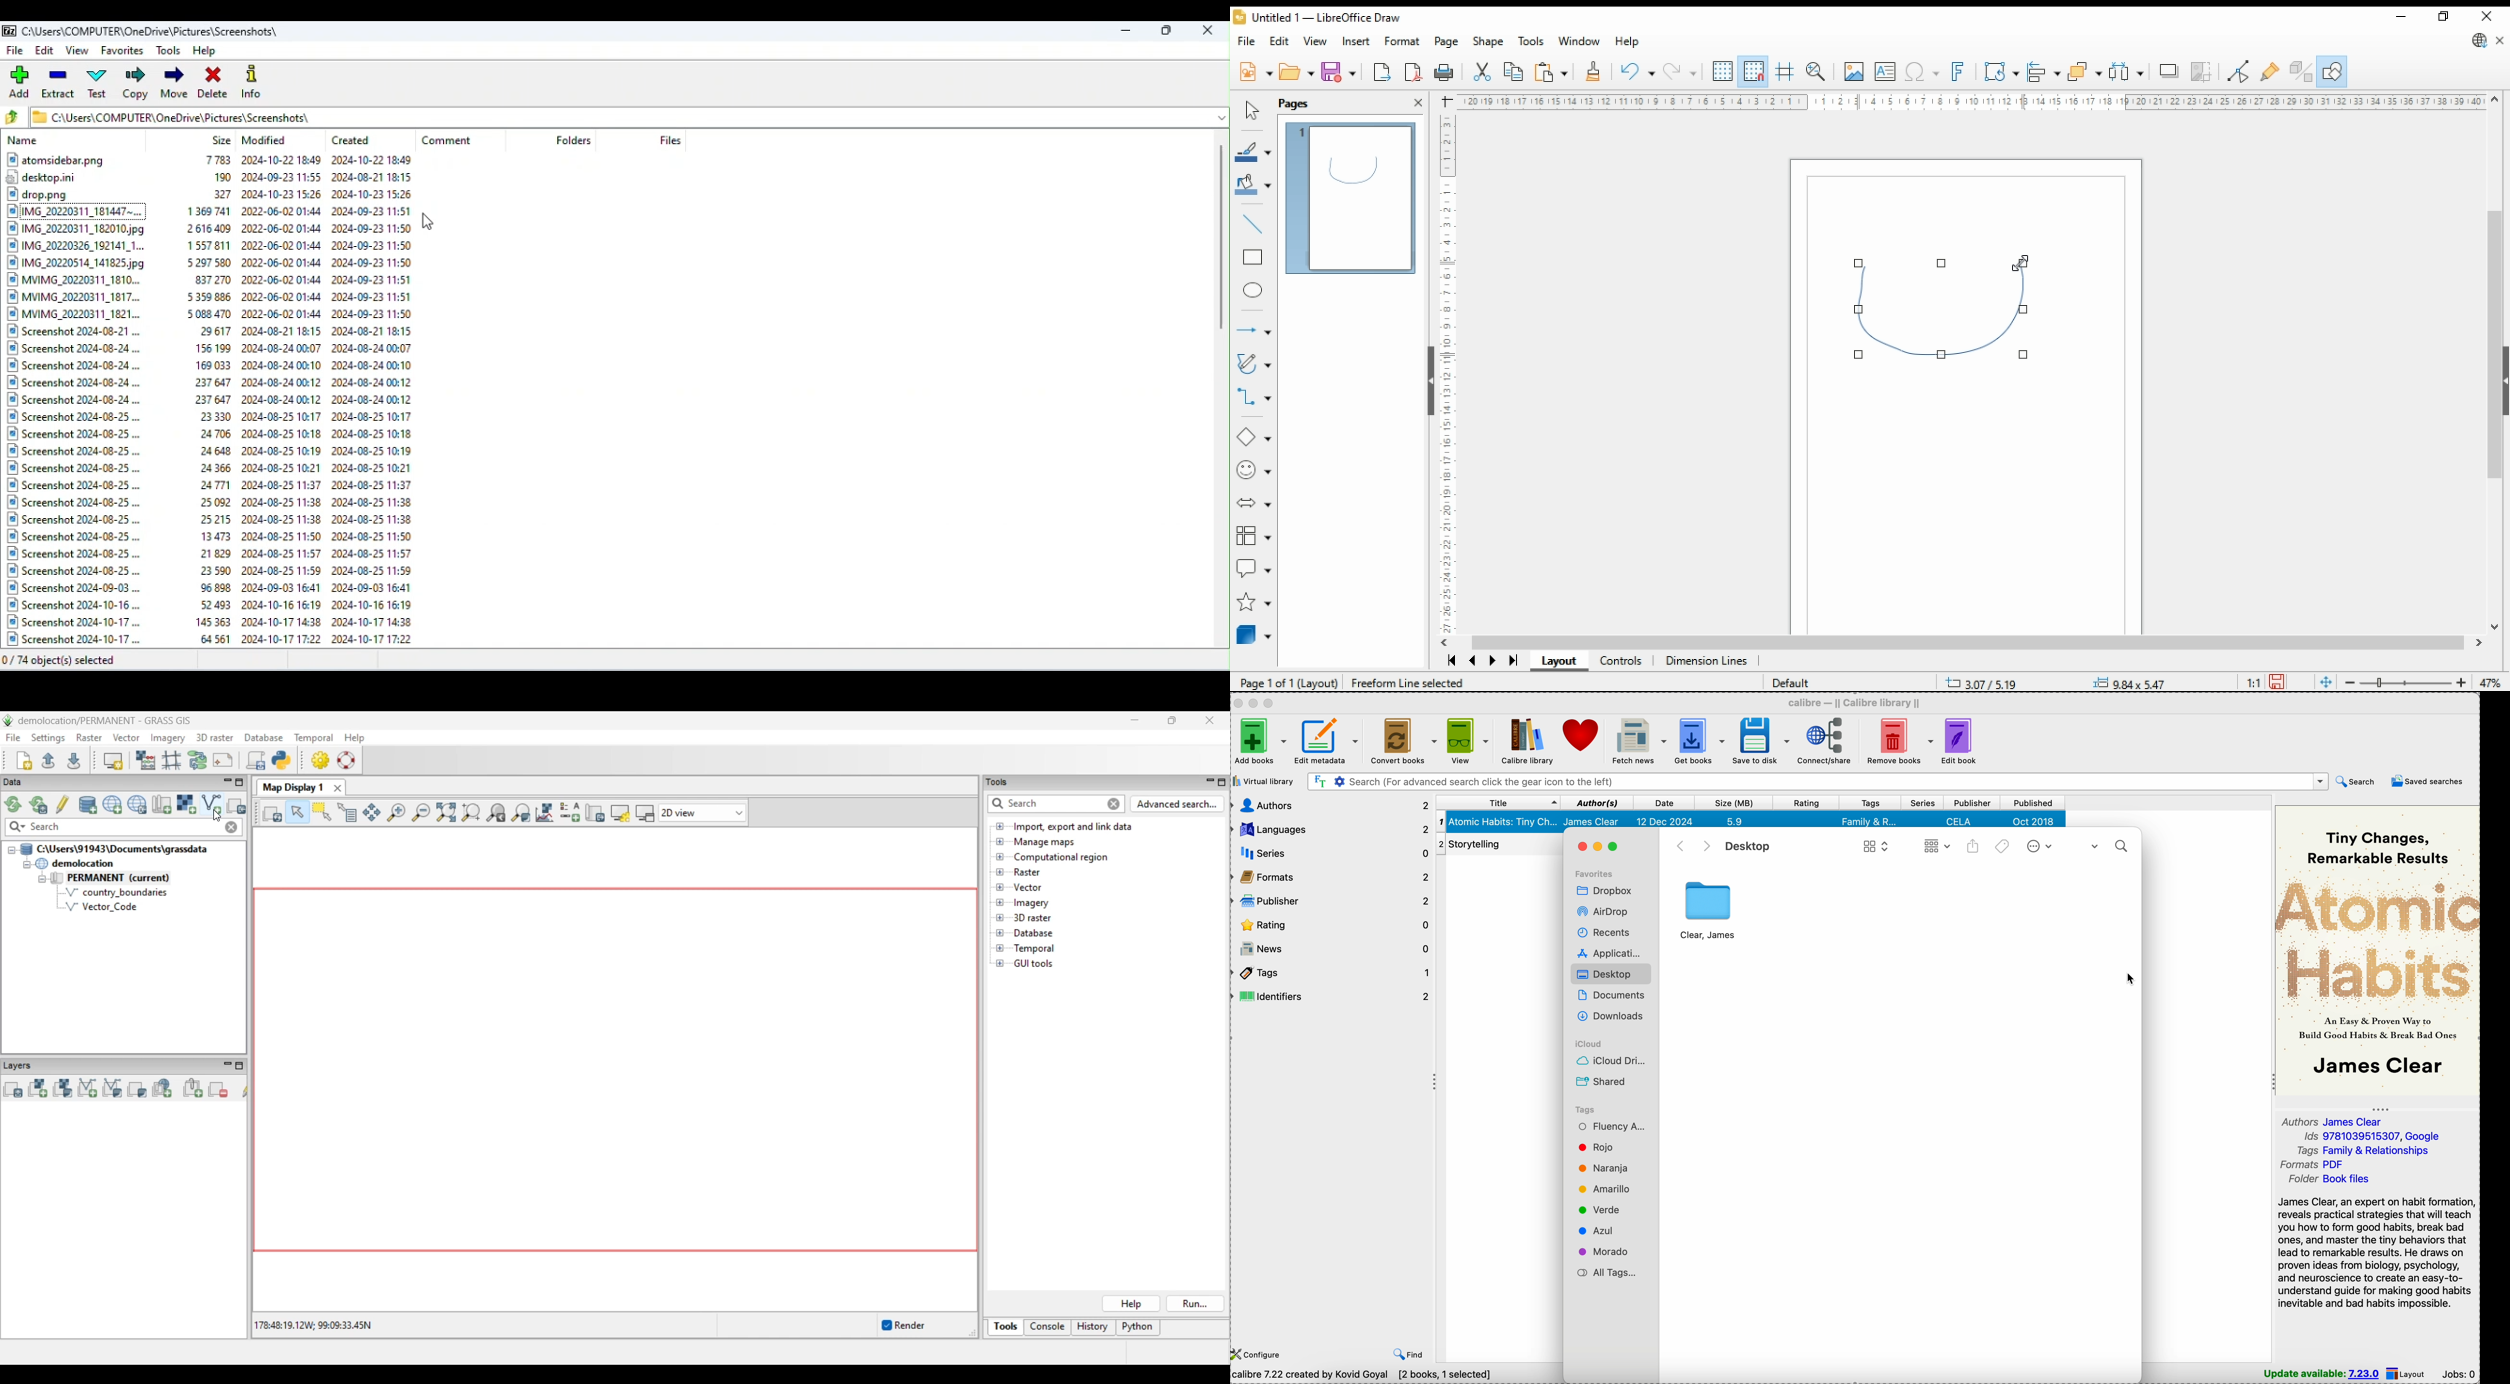 The width and height of the screenshot is (2520, 1400). What do you see at coordinates (2459, 1373) in the screenshot?
I see `Jobs: 0` at bounding box center [2459, 1373].